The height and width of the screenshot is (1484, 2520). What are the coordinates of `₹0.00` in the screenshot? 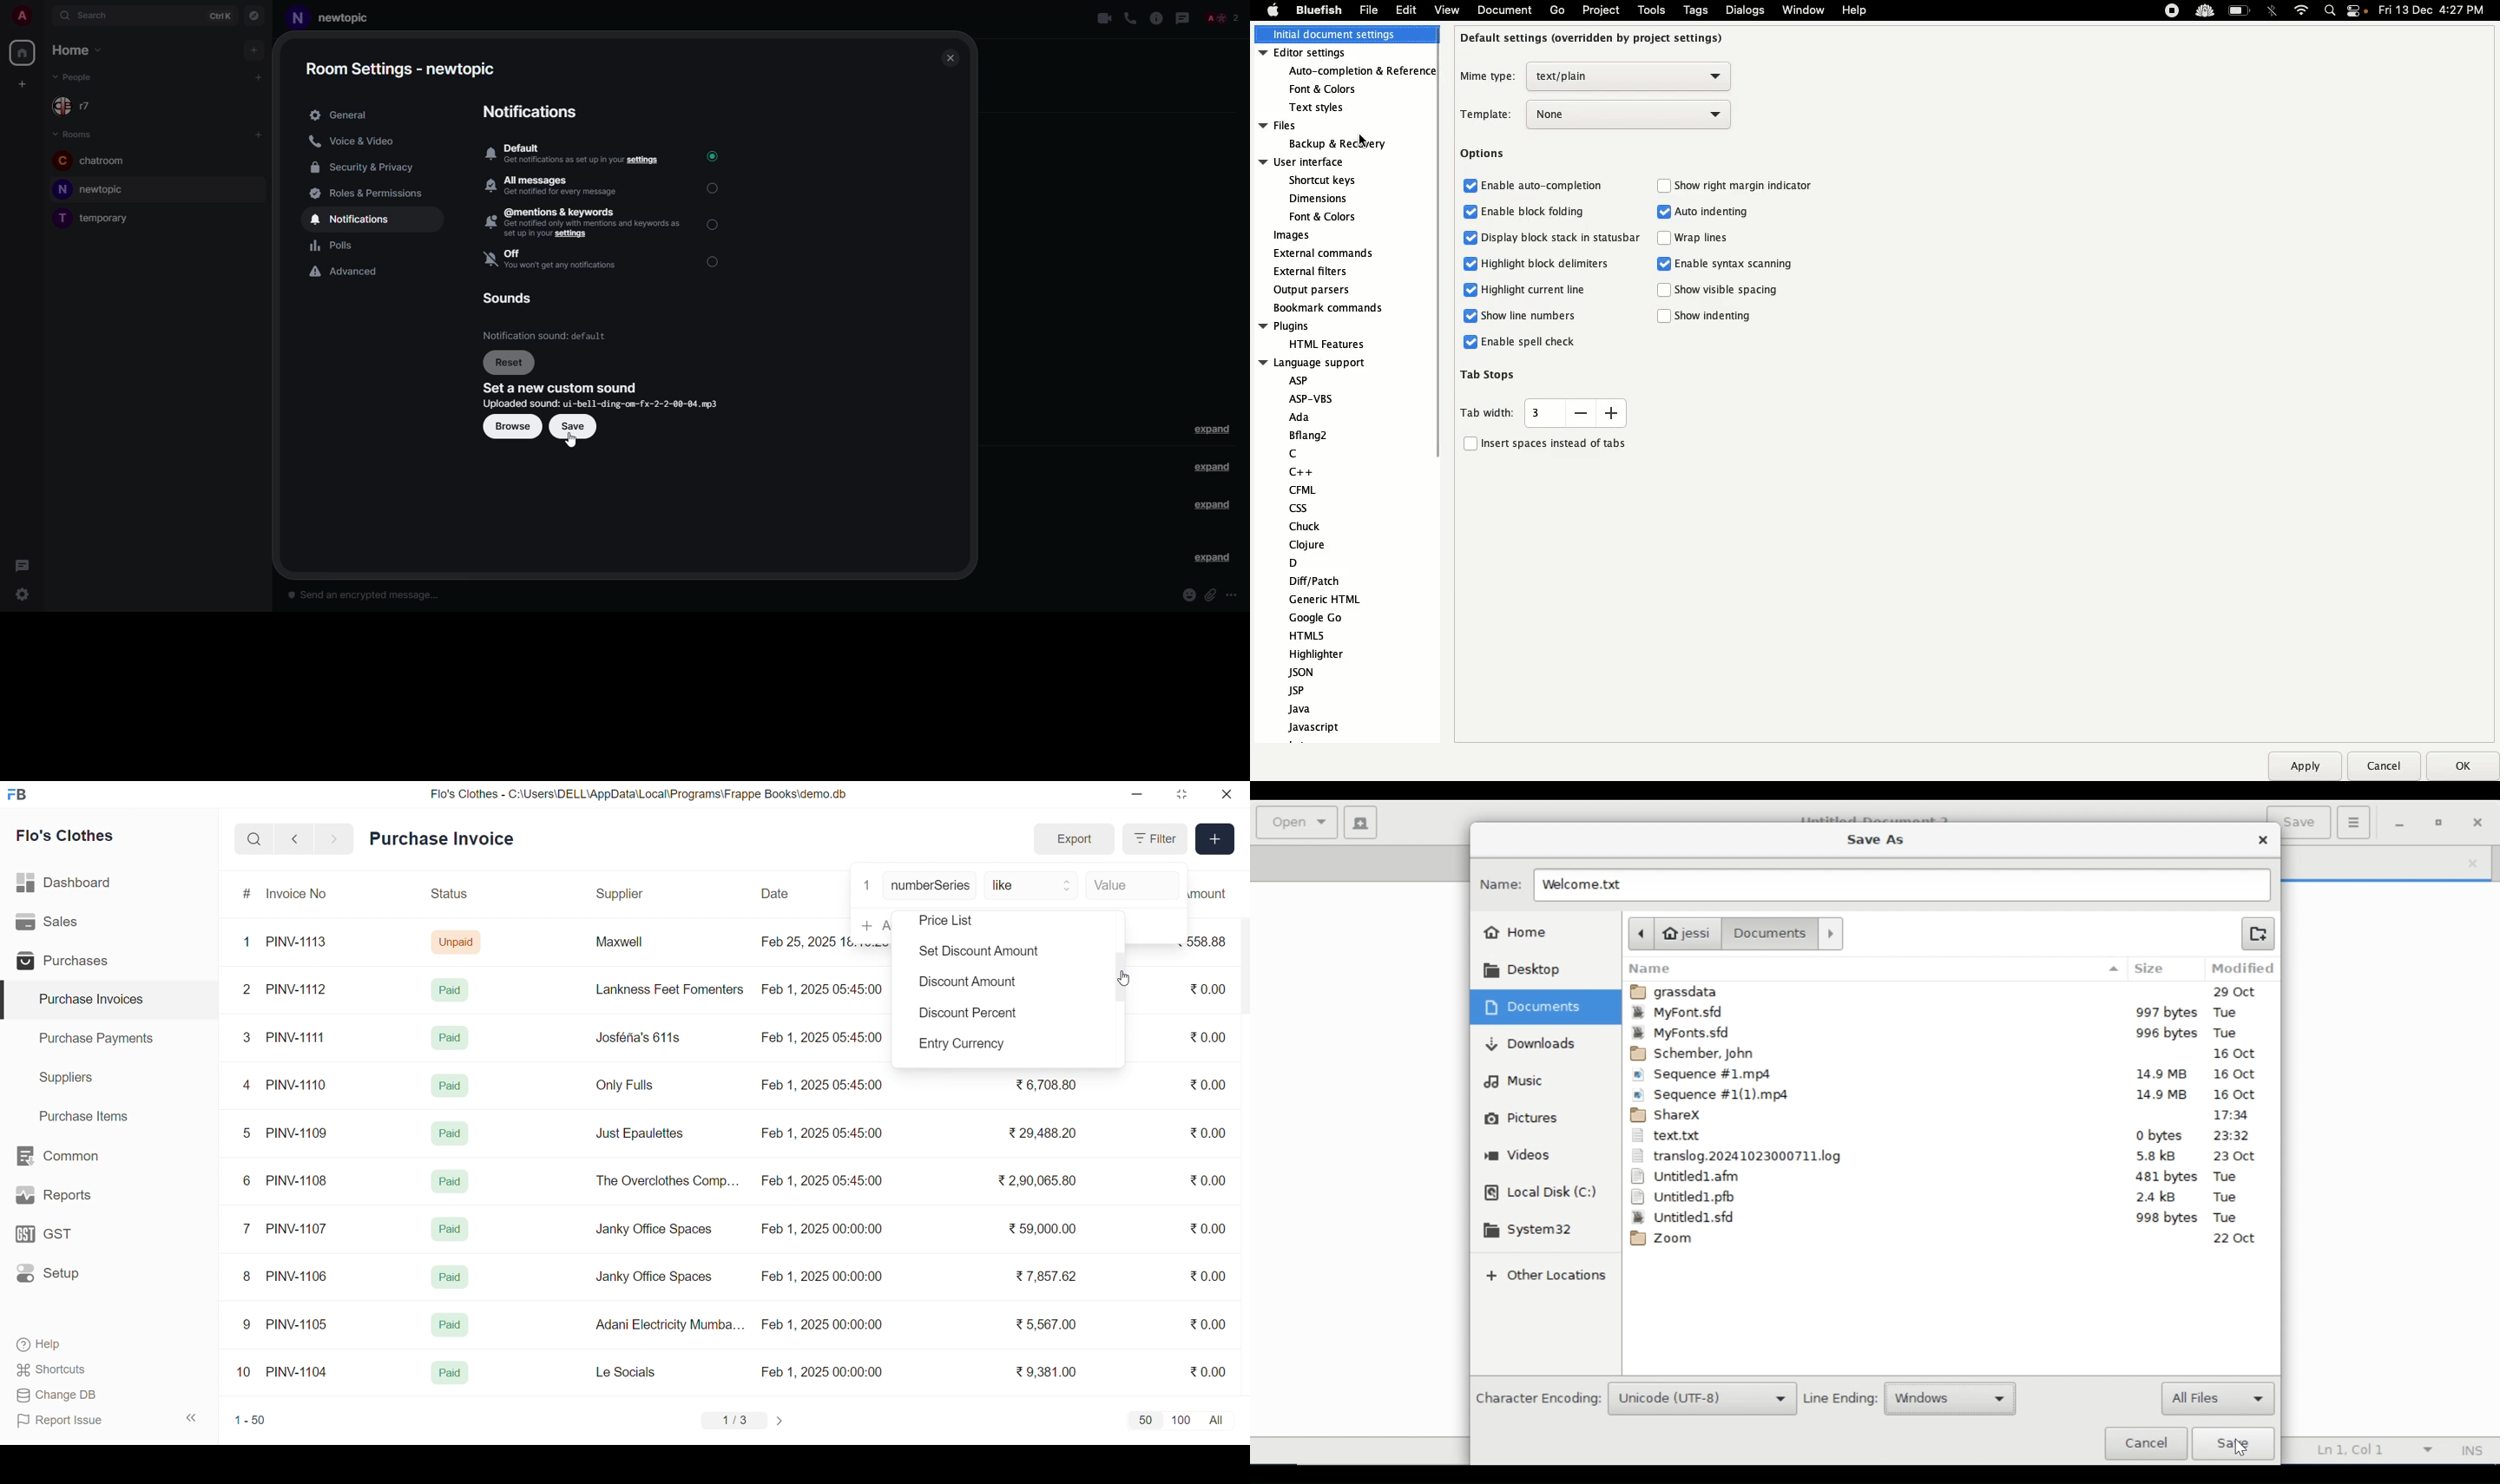 It's located at (1207, 1182).